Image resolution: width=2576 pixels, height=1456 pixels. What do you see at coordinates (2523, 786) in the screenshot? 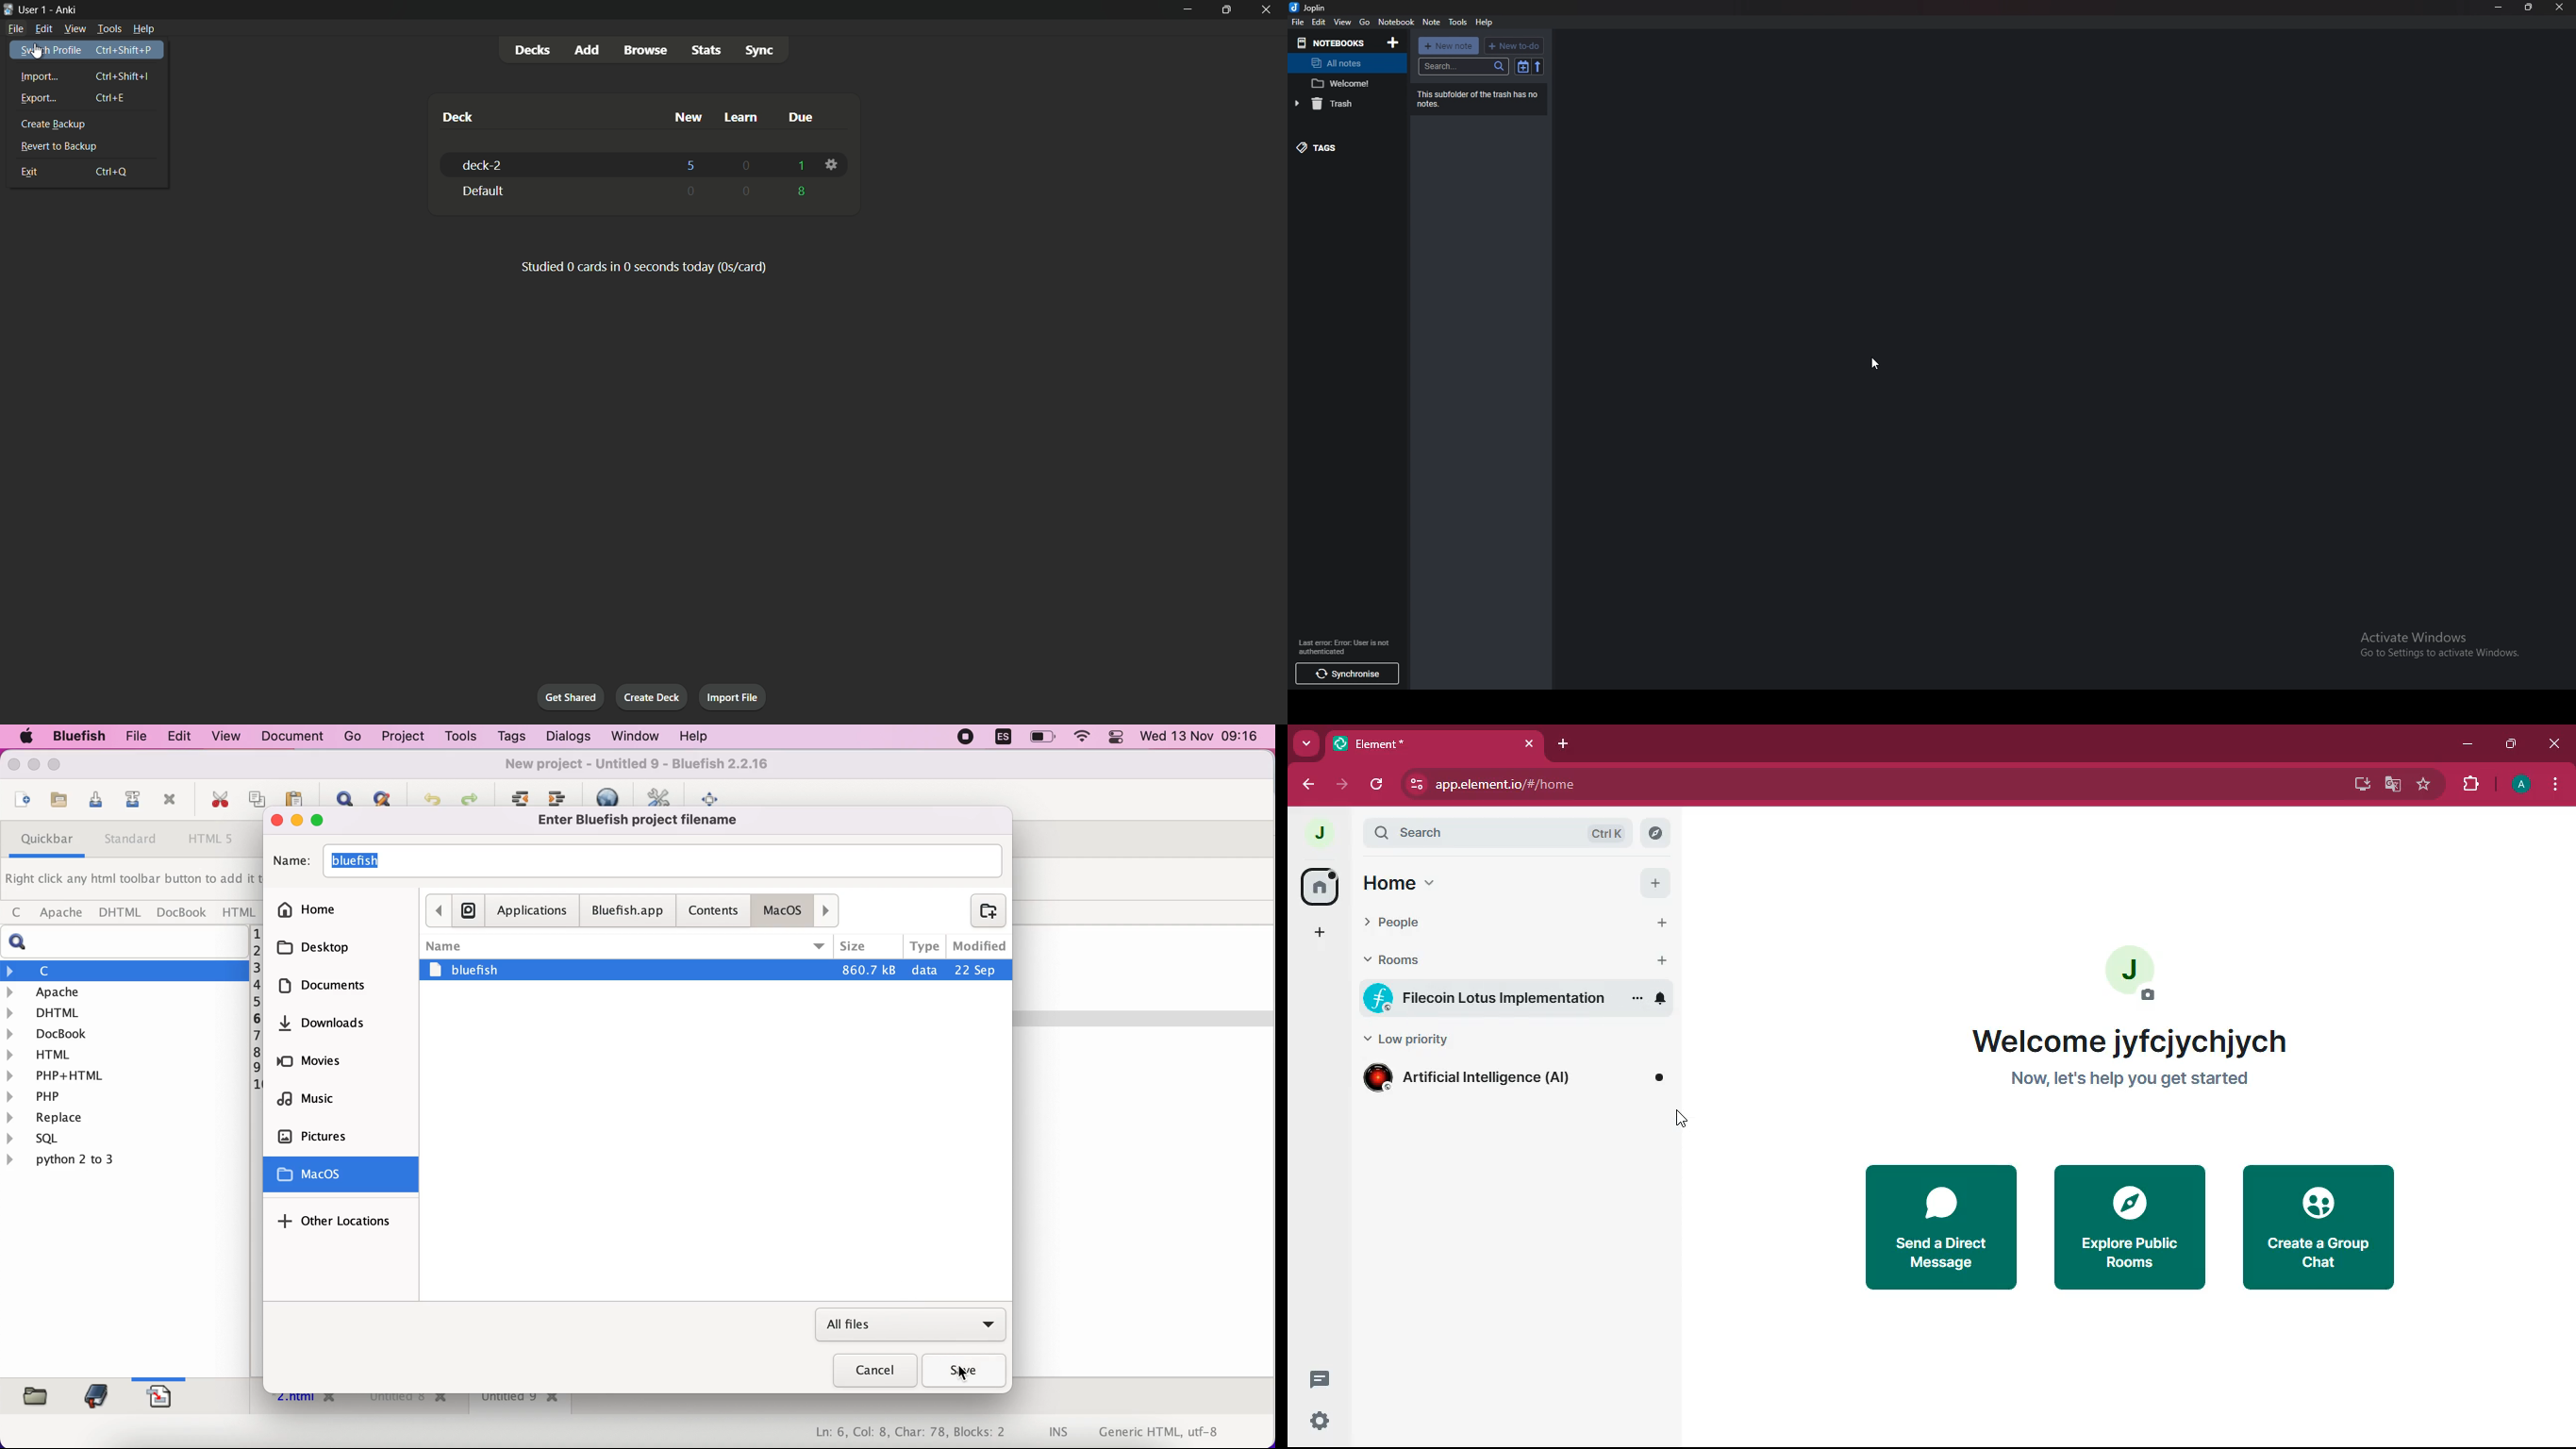
I see `profile` at bounding box center [2523, 786].